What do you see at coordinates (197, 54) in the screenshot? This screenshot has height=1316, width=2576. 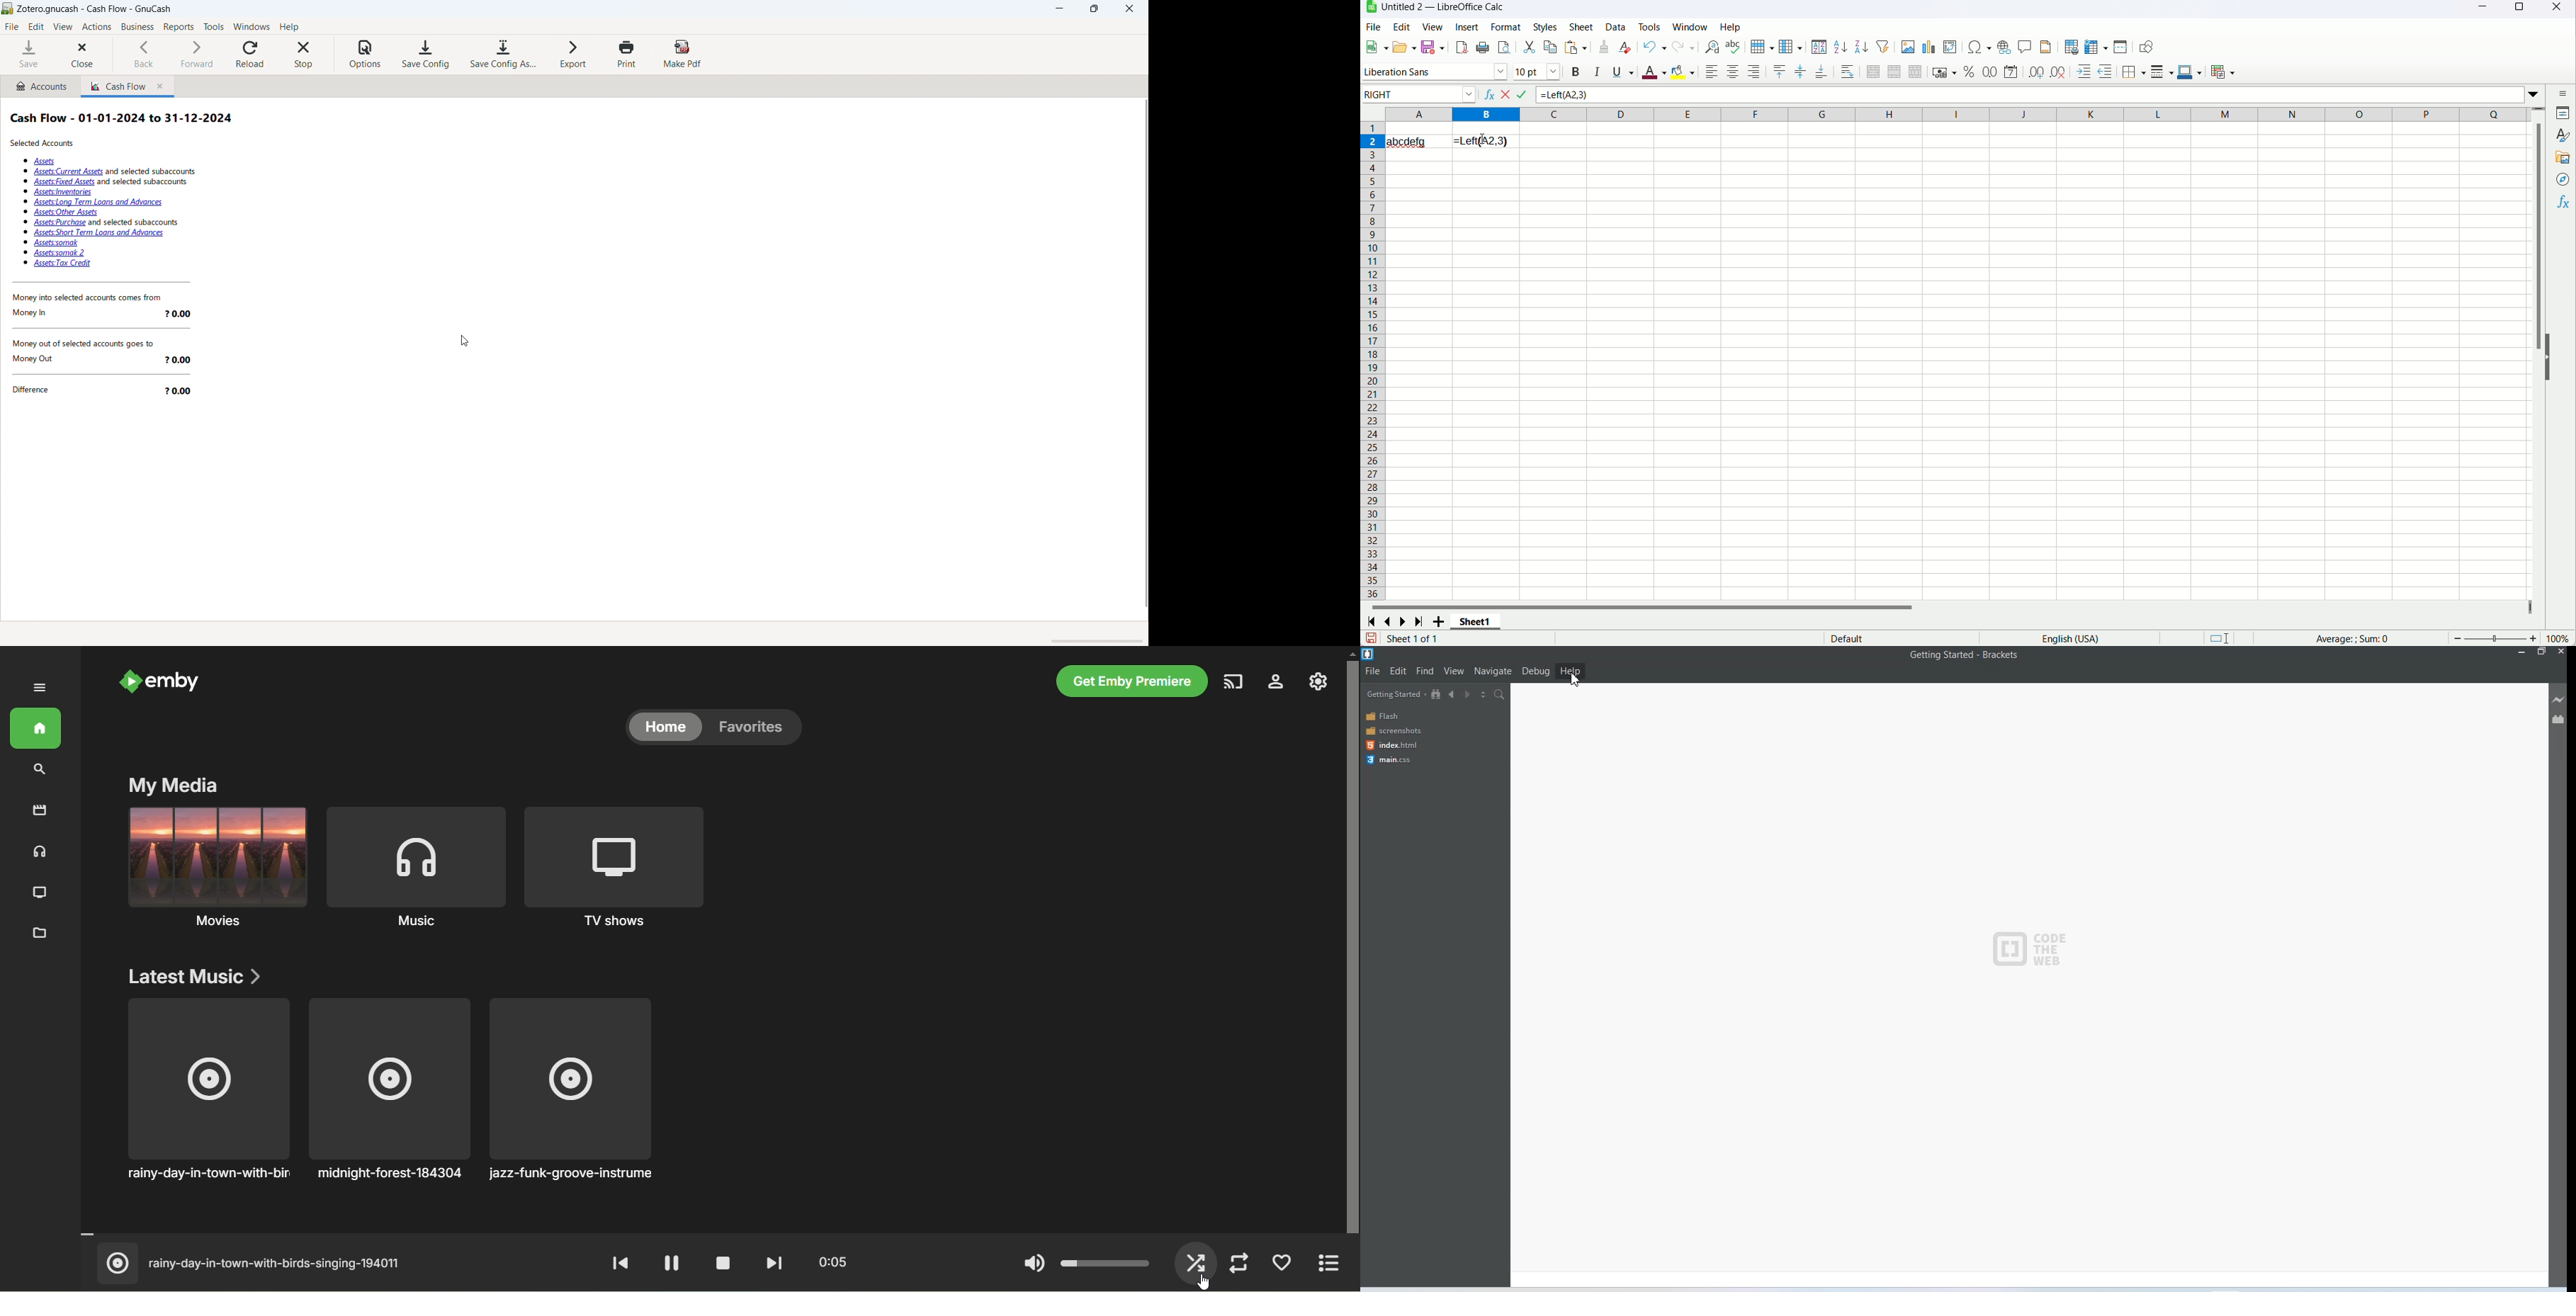 I see `forward` at bounding box center [197, 54].